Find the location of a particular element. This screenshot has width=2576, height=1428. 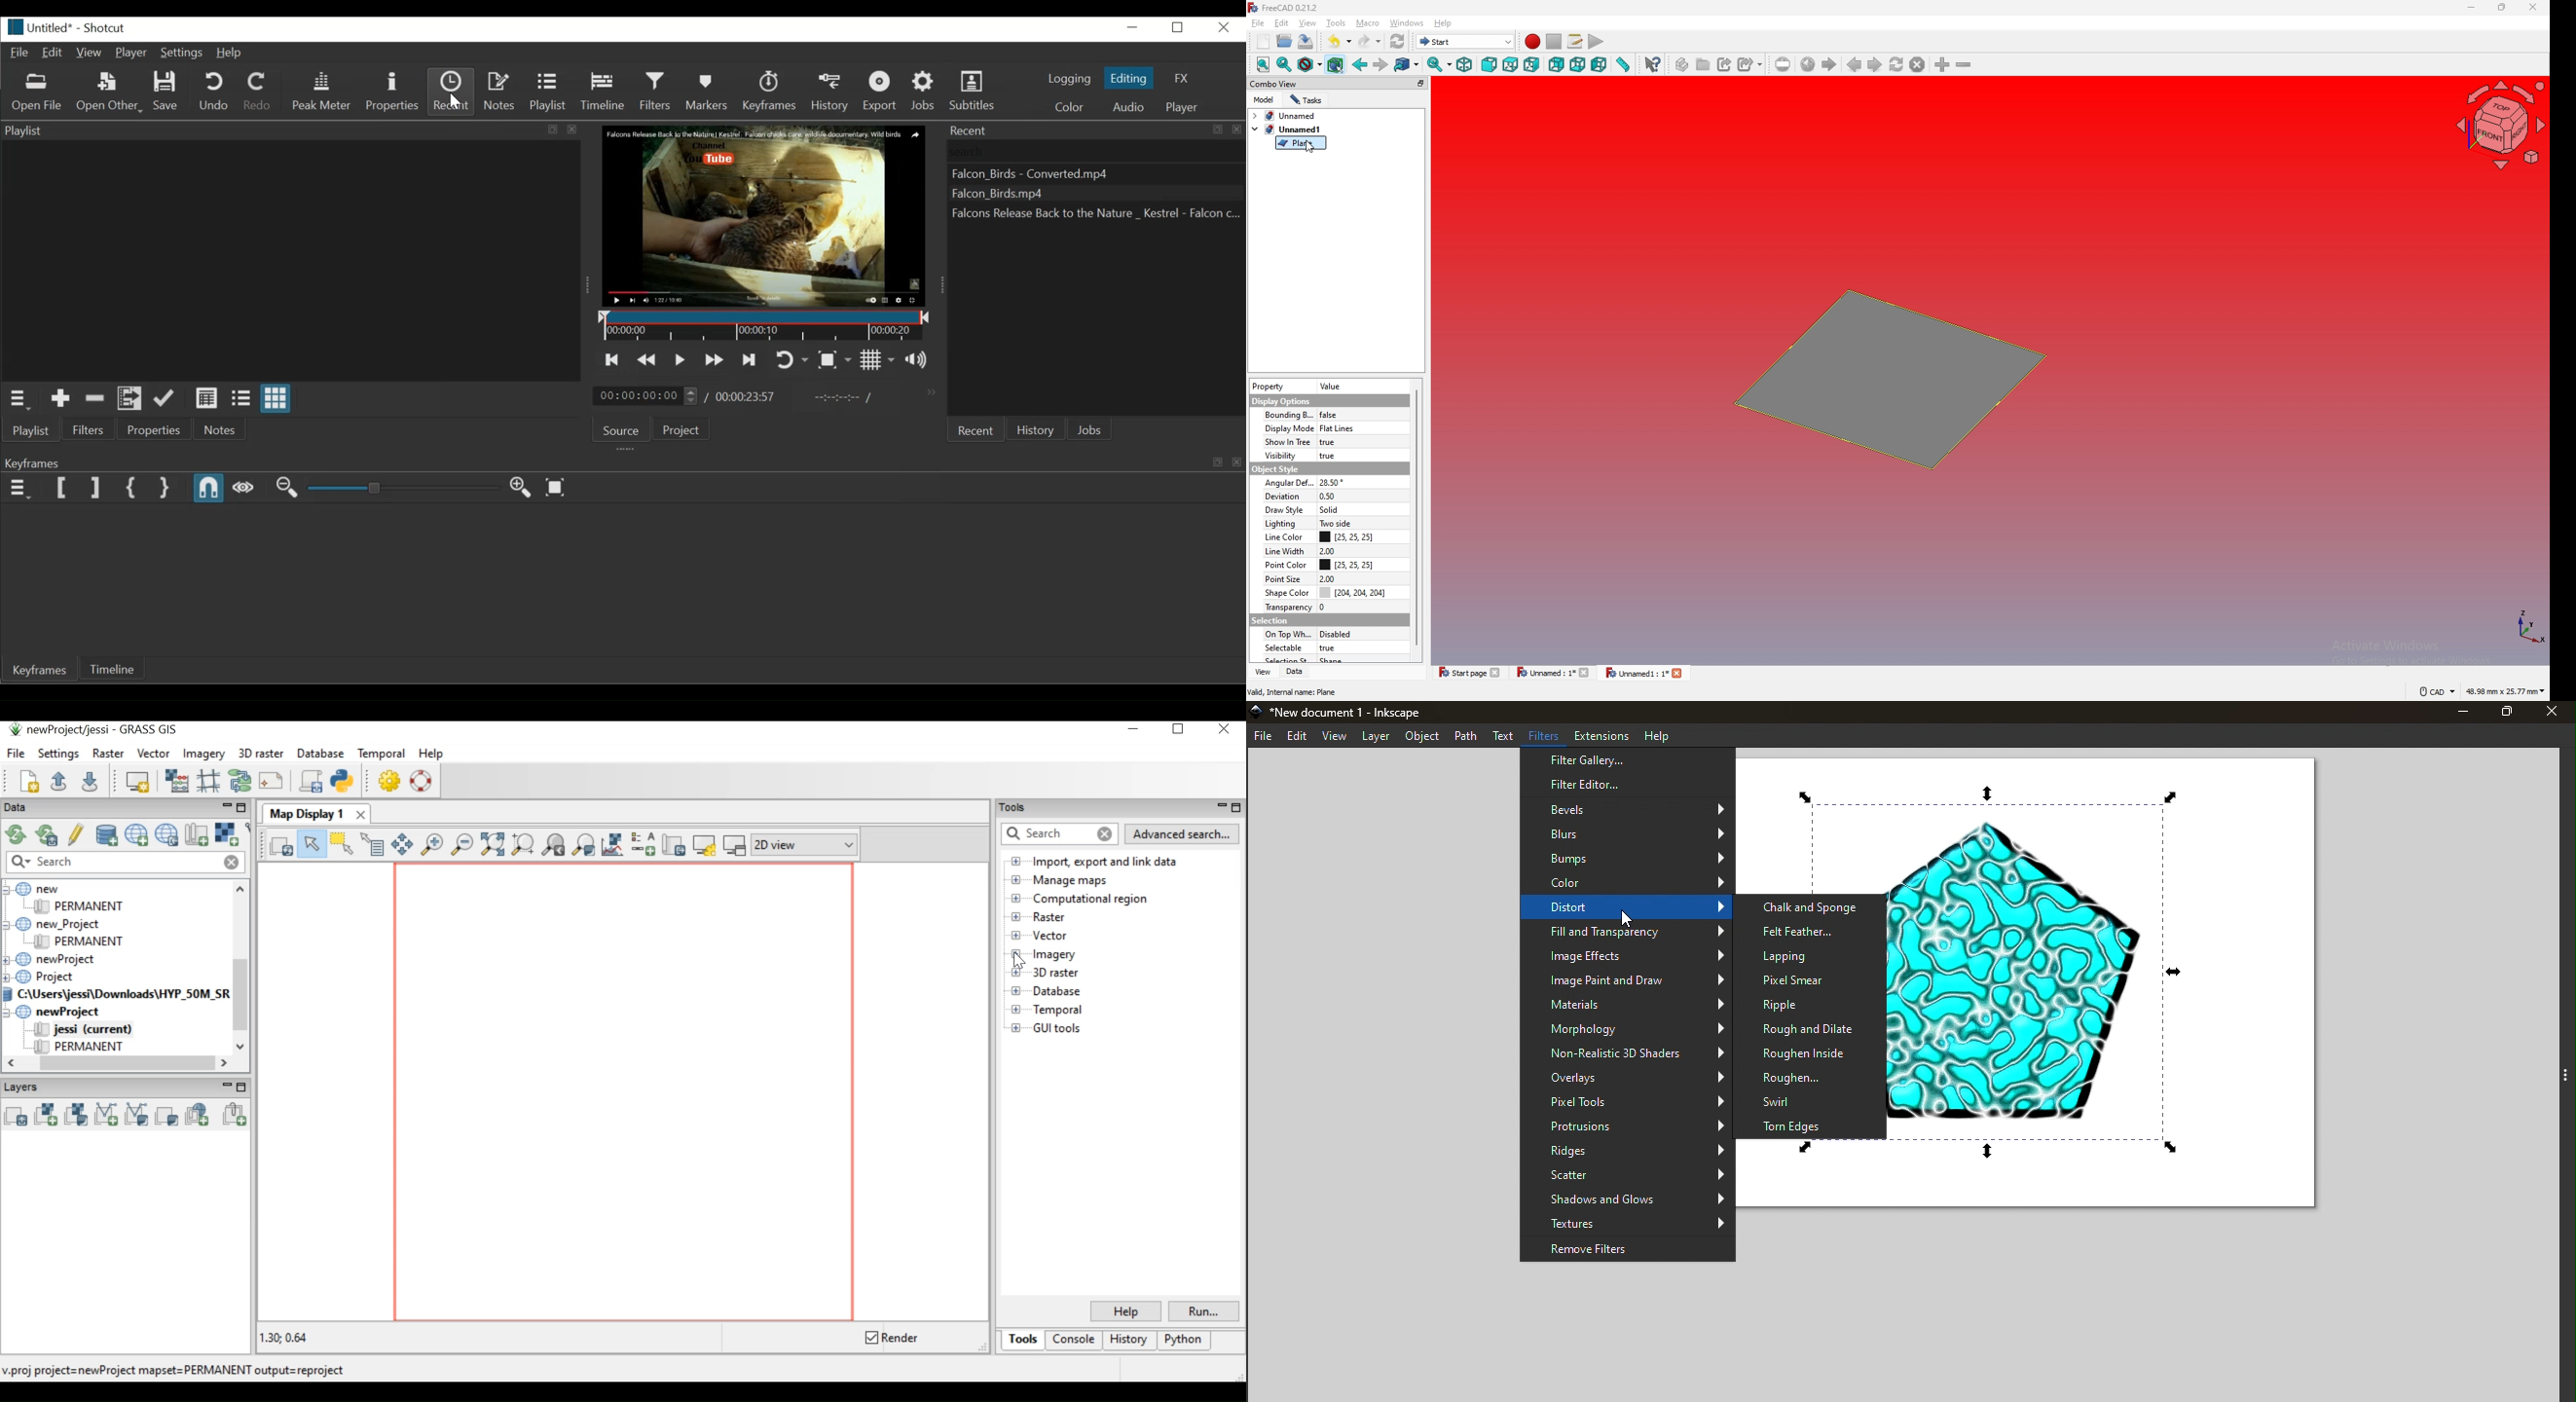

FreeCAD 0.21.2 is located at coordinates (1285, 7).